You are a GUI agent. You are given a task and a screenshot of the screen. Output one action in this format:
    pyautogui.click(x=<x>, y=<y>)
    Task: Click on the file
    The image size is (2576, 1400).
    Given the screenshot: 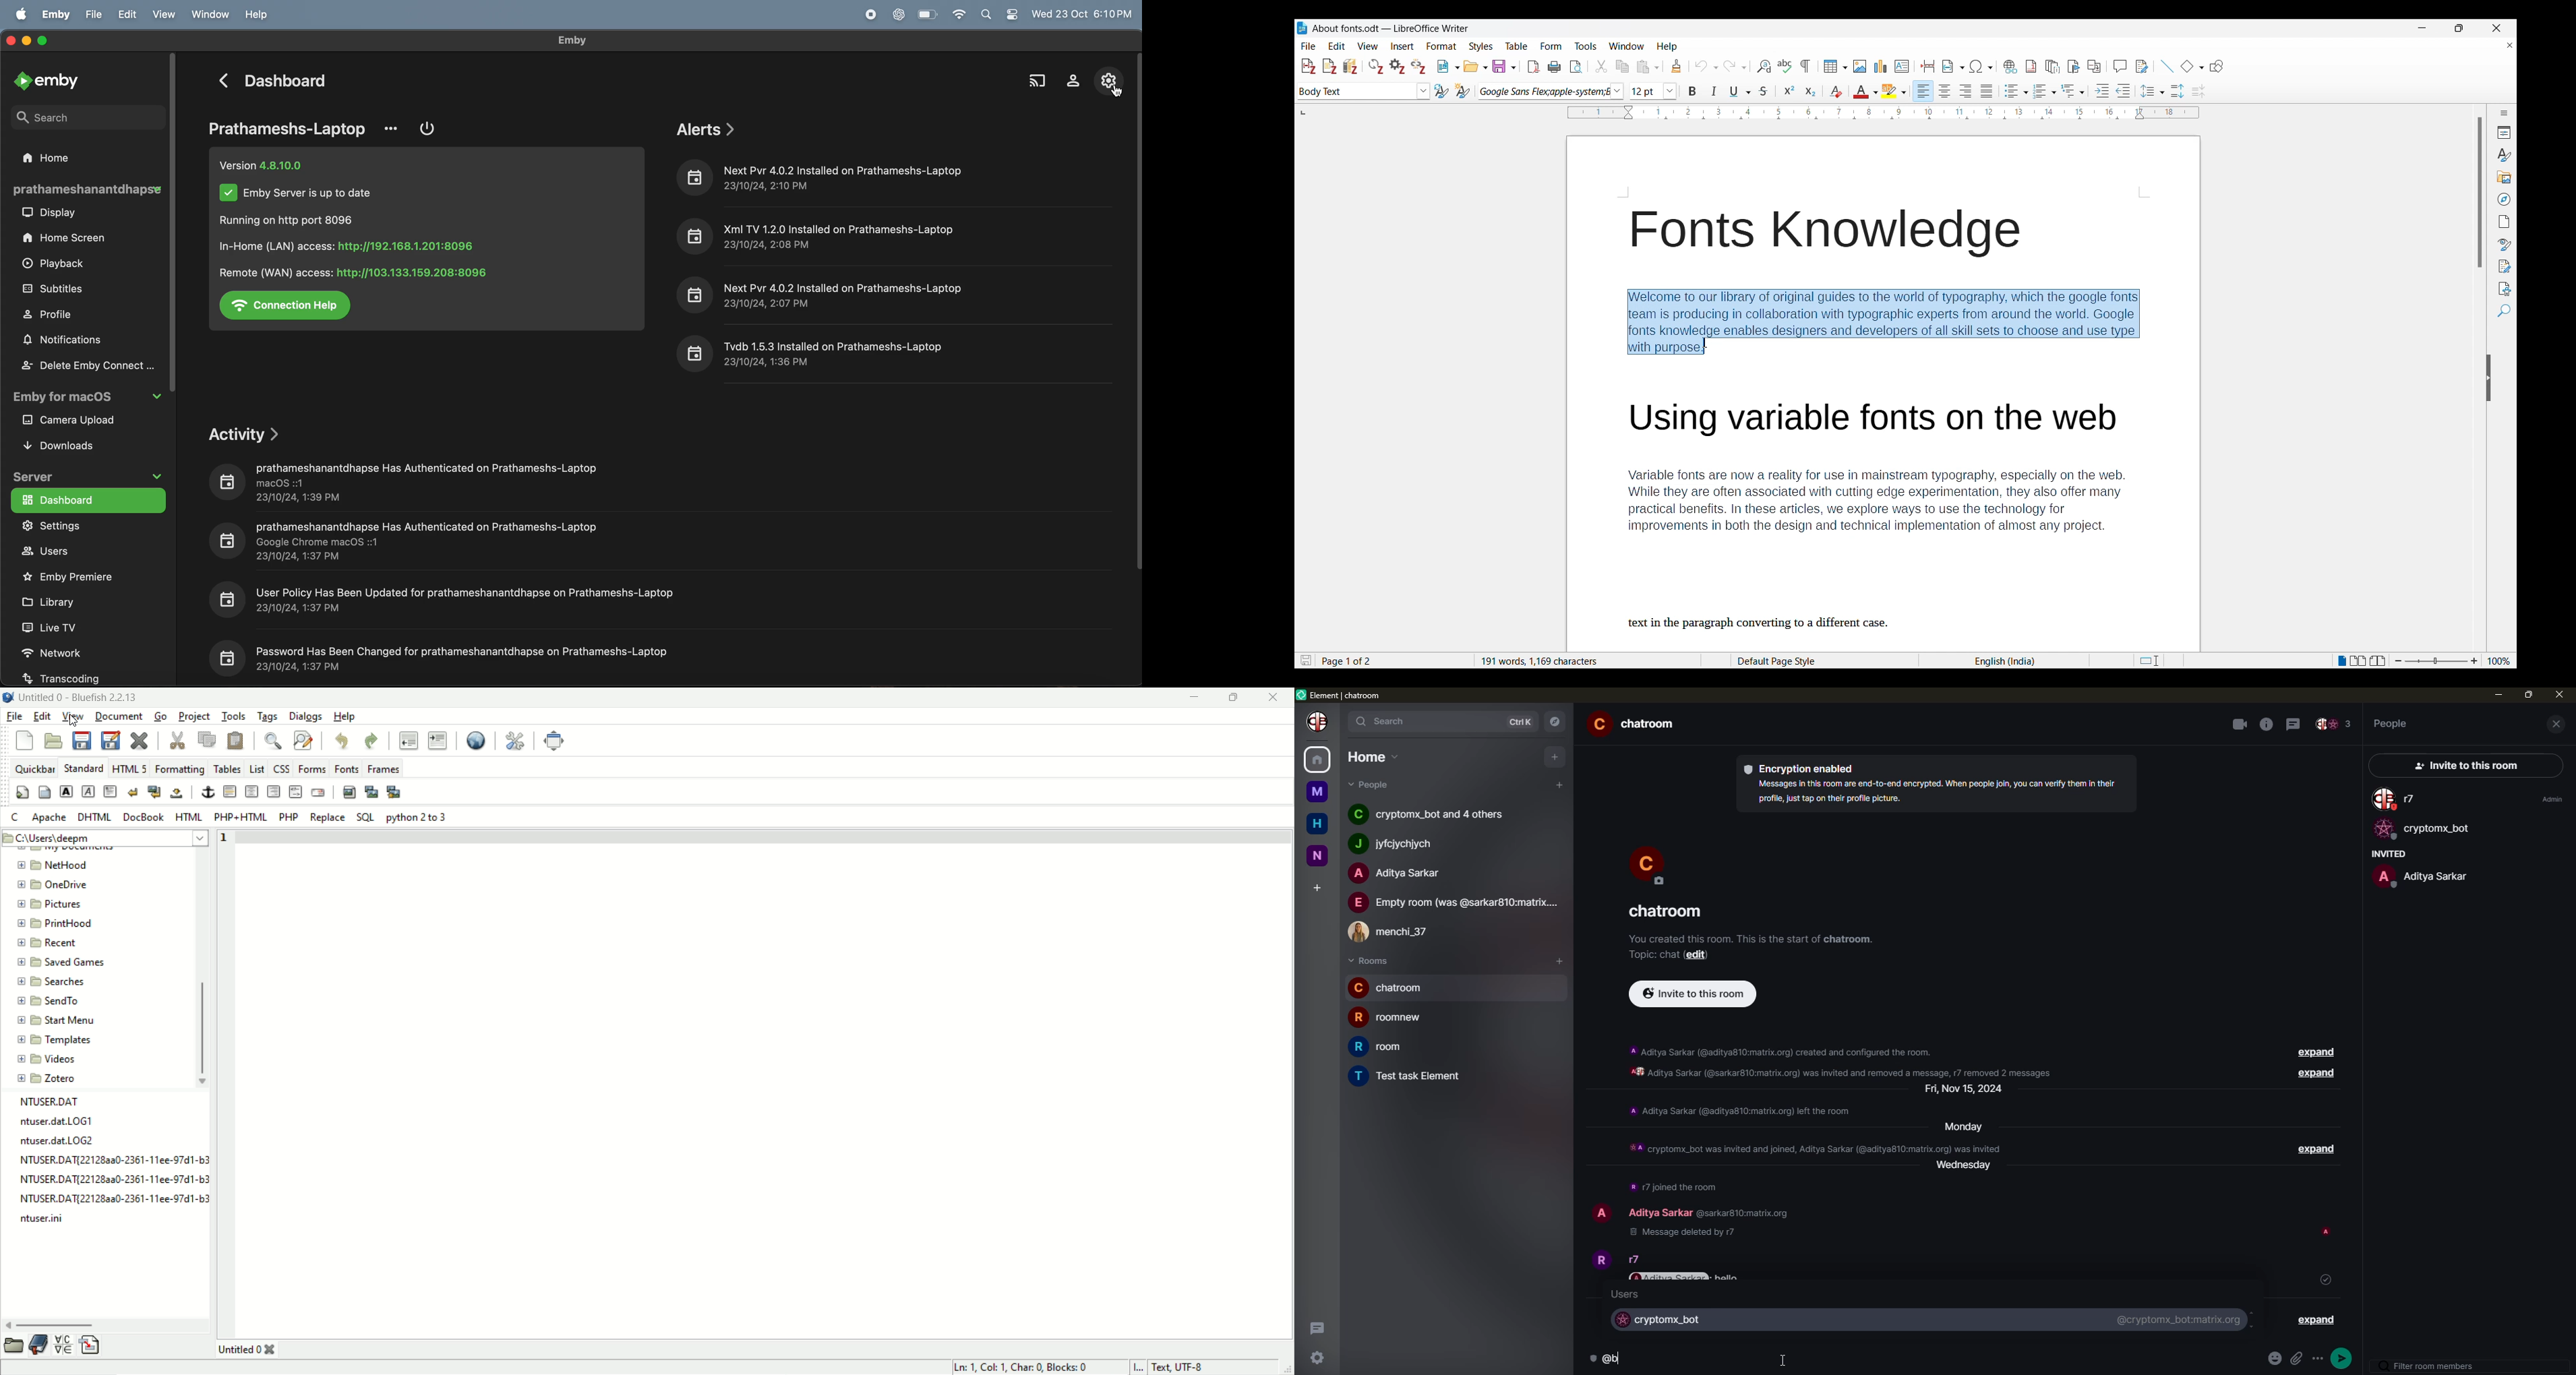 What is the action you would take?
    pyautogui.click(x=61, y=1123)
    